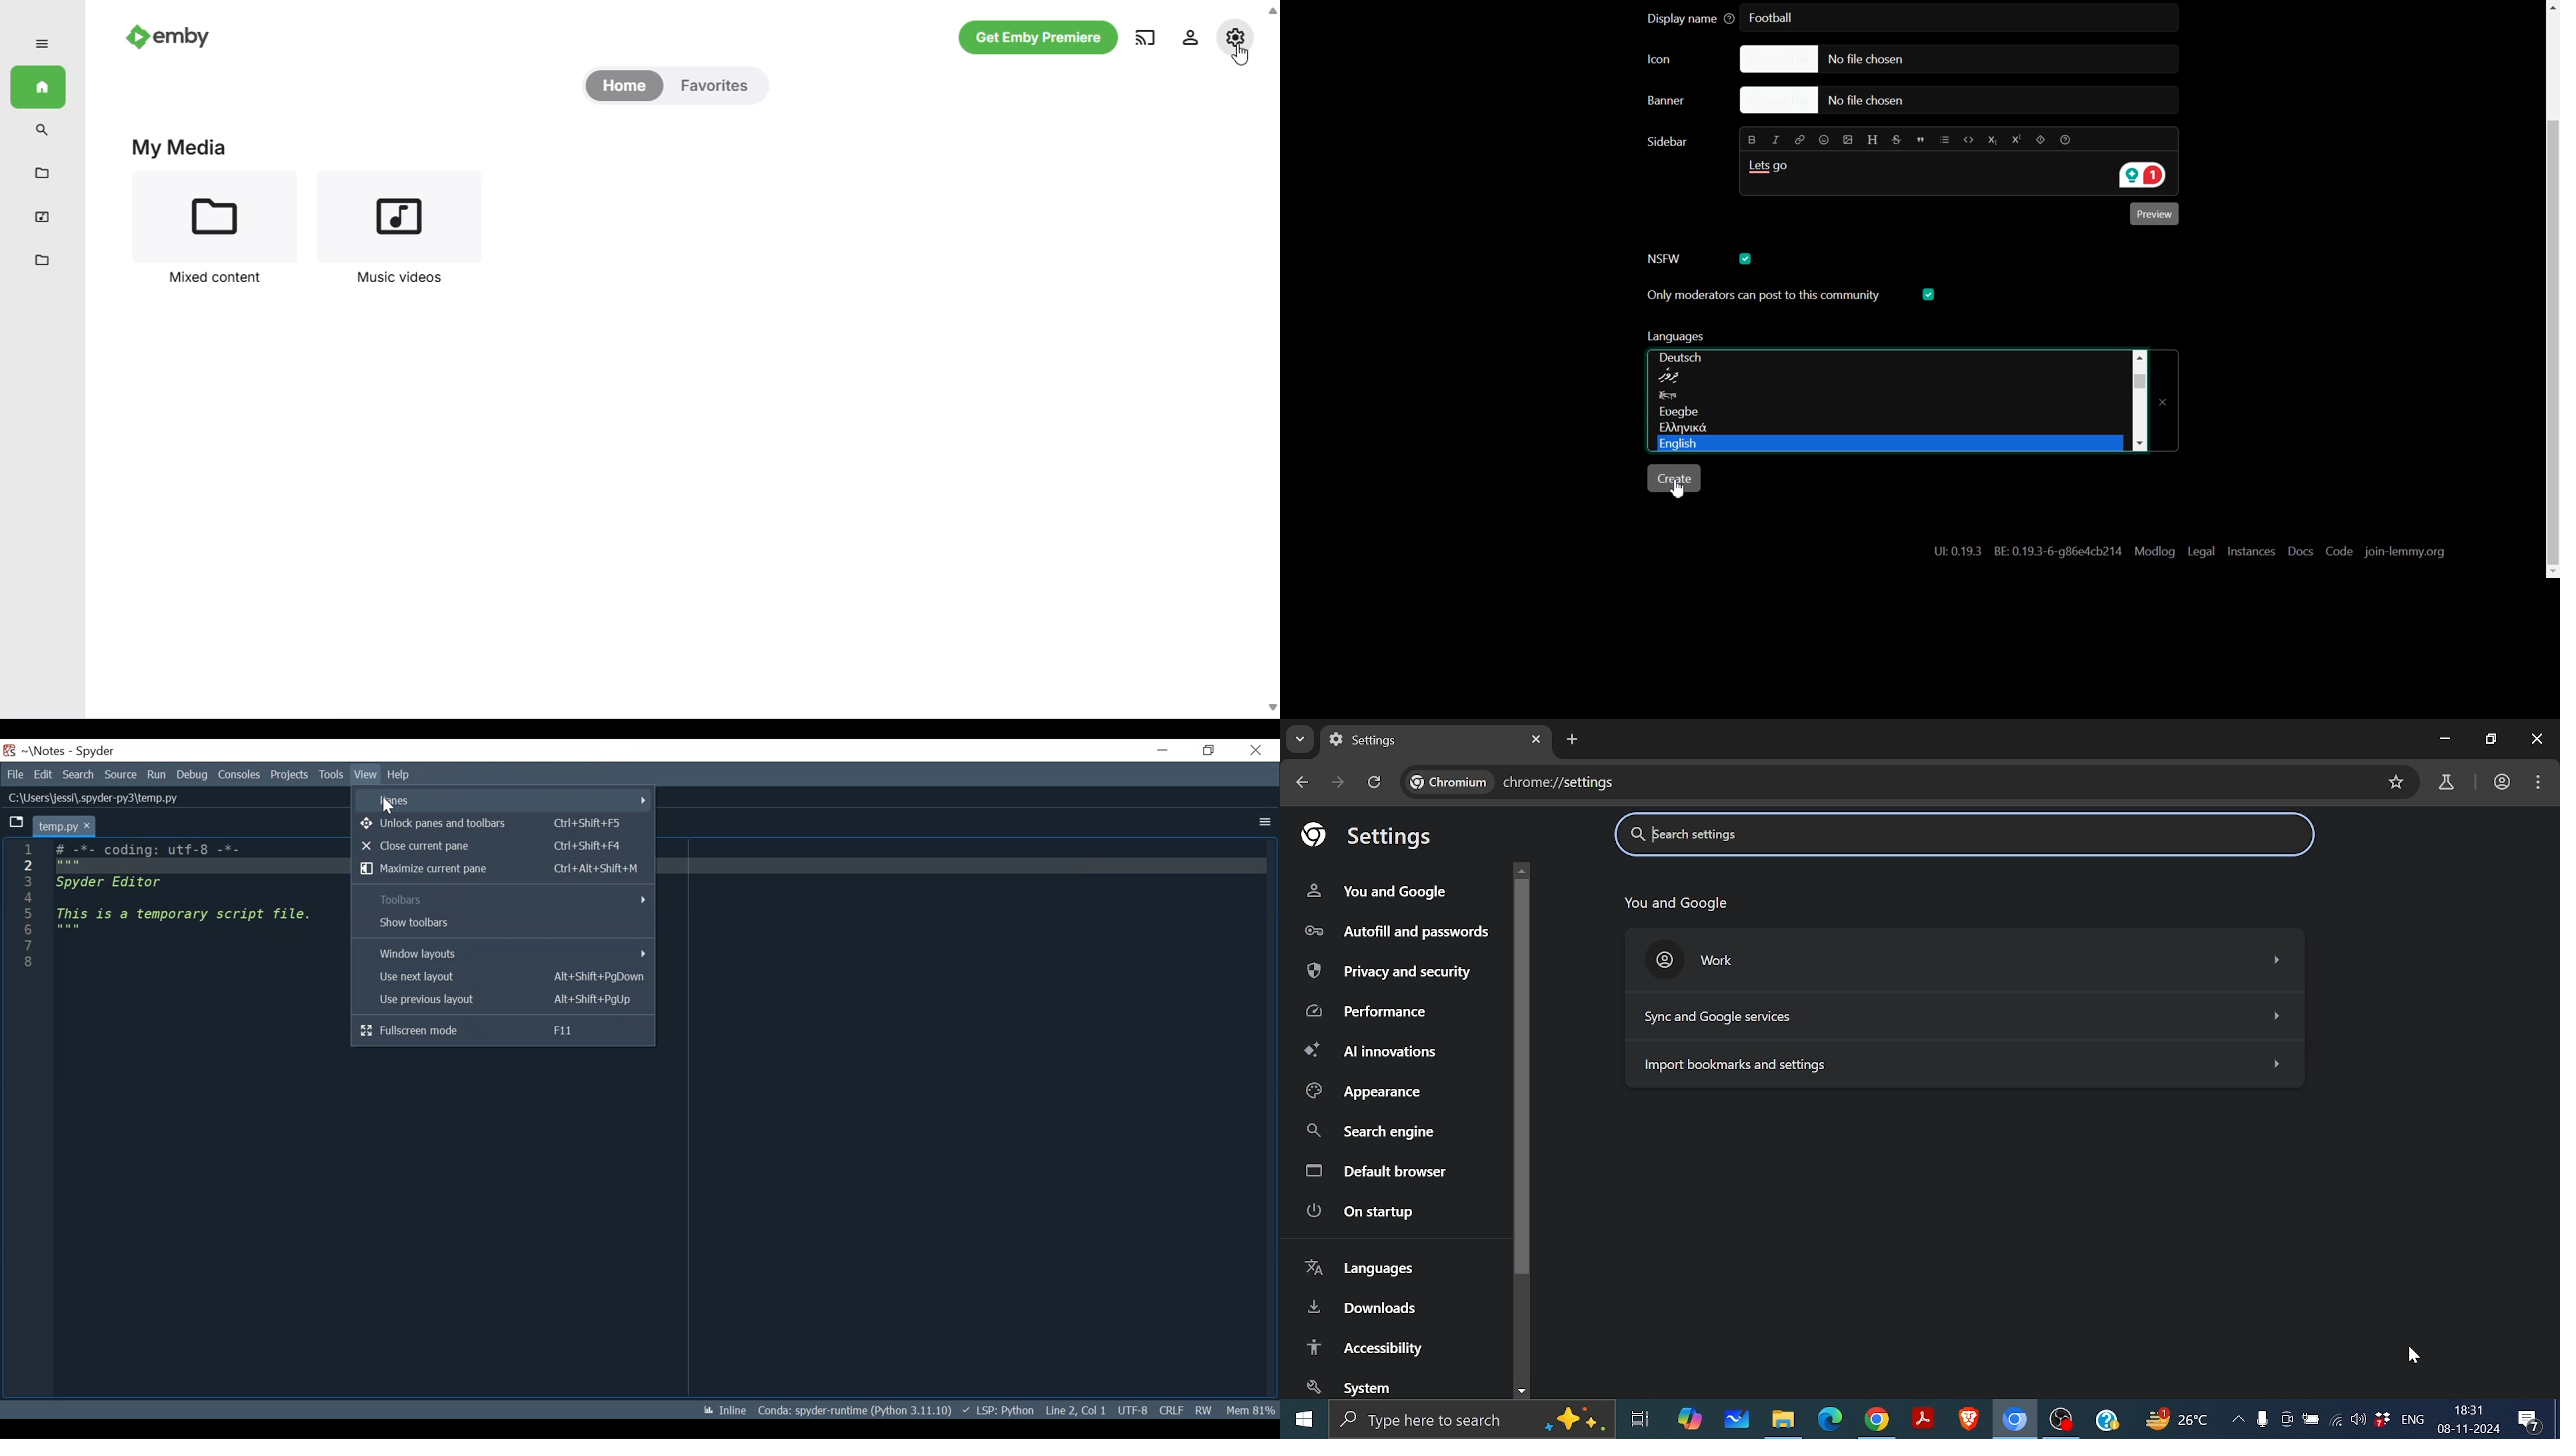 The height and width of the screenshot is (1456, 2576). What do you see at coordinates (1676, 903) in the screenshot?
I see ` You and Google` at bounding box center [1676, 903].